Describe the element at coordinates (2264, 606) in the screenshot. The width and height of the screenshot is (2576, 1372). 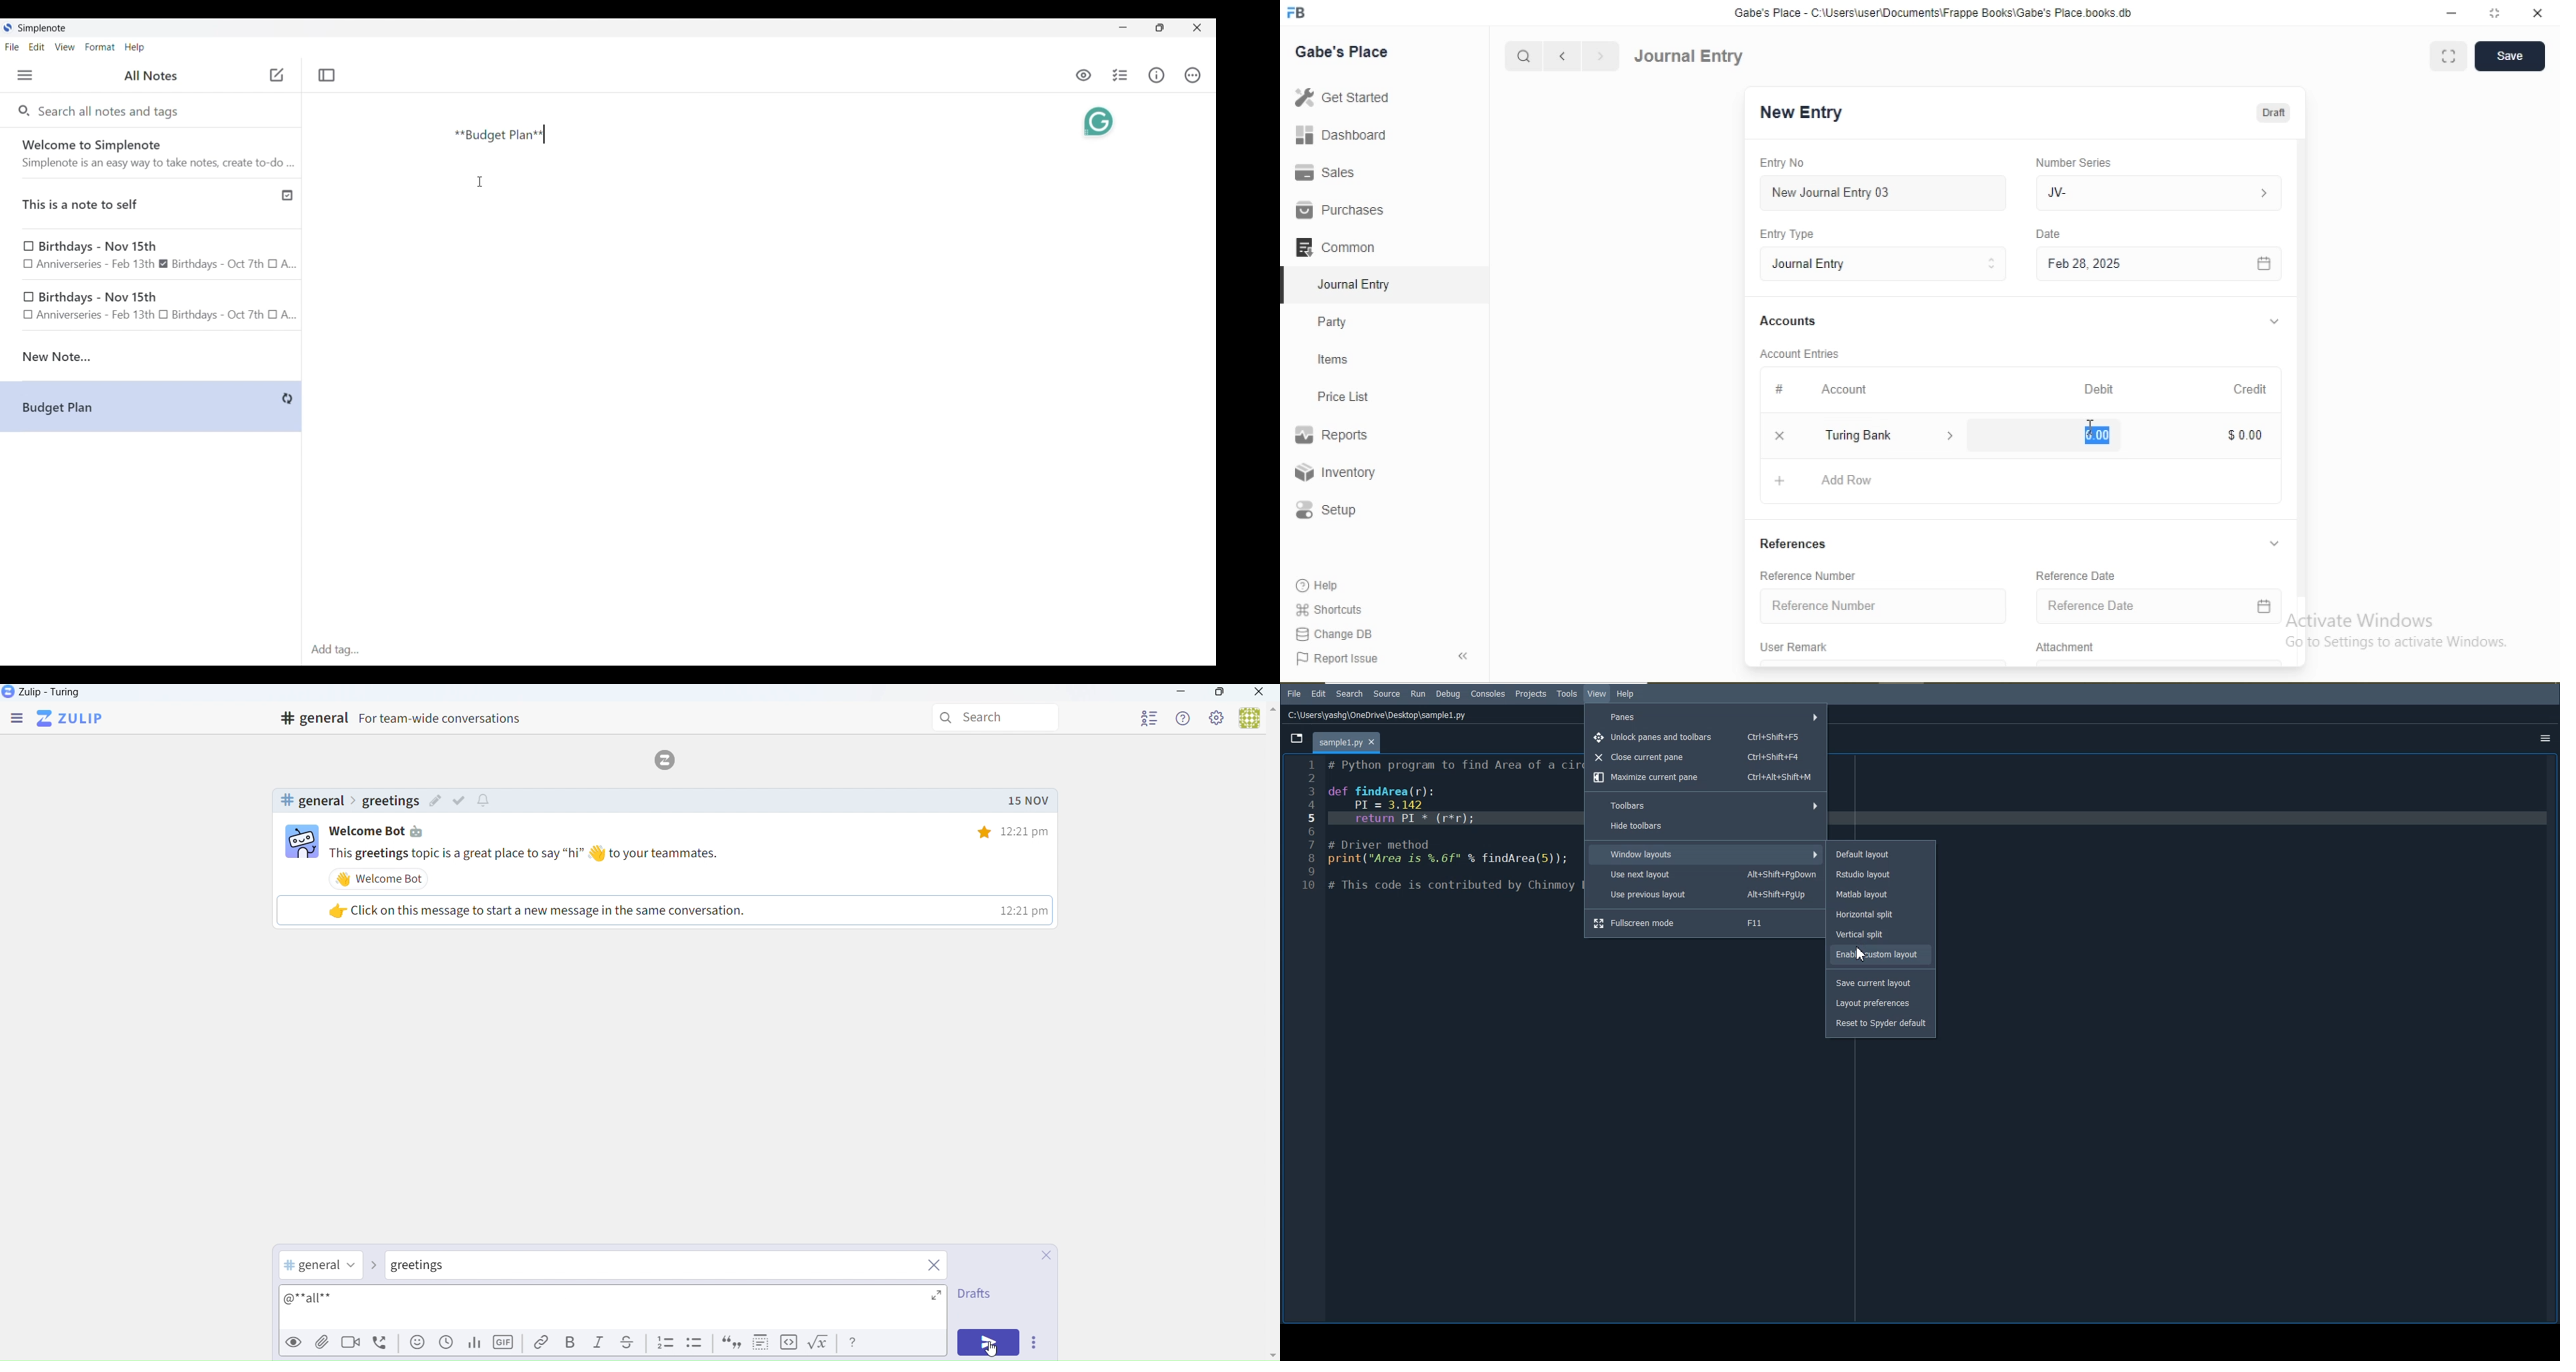
I see `Calendar` at that location.